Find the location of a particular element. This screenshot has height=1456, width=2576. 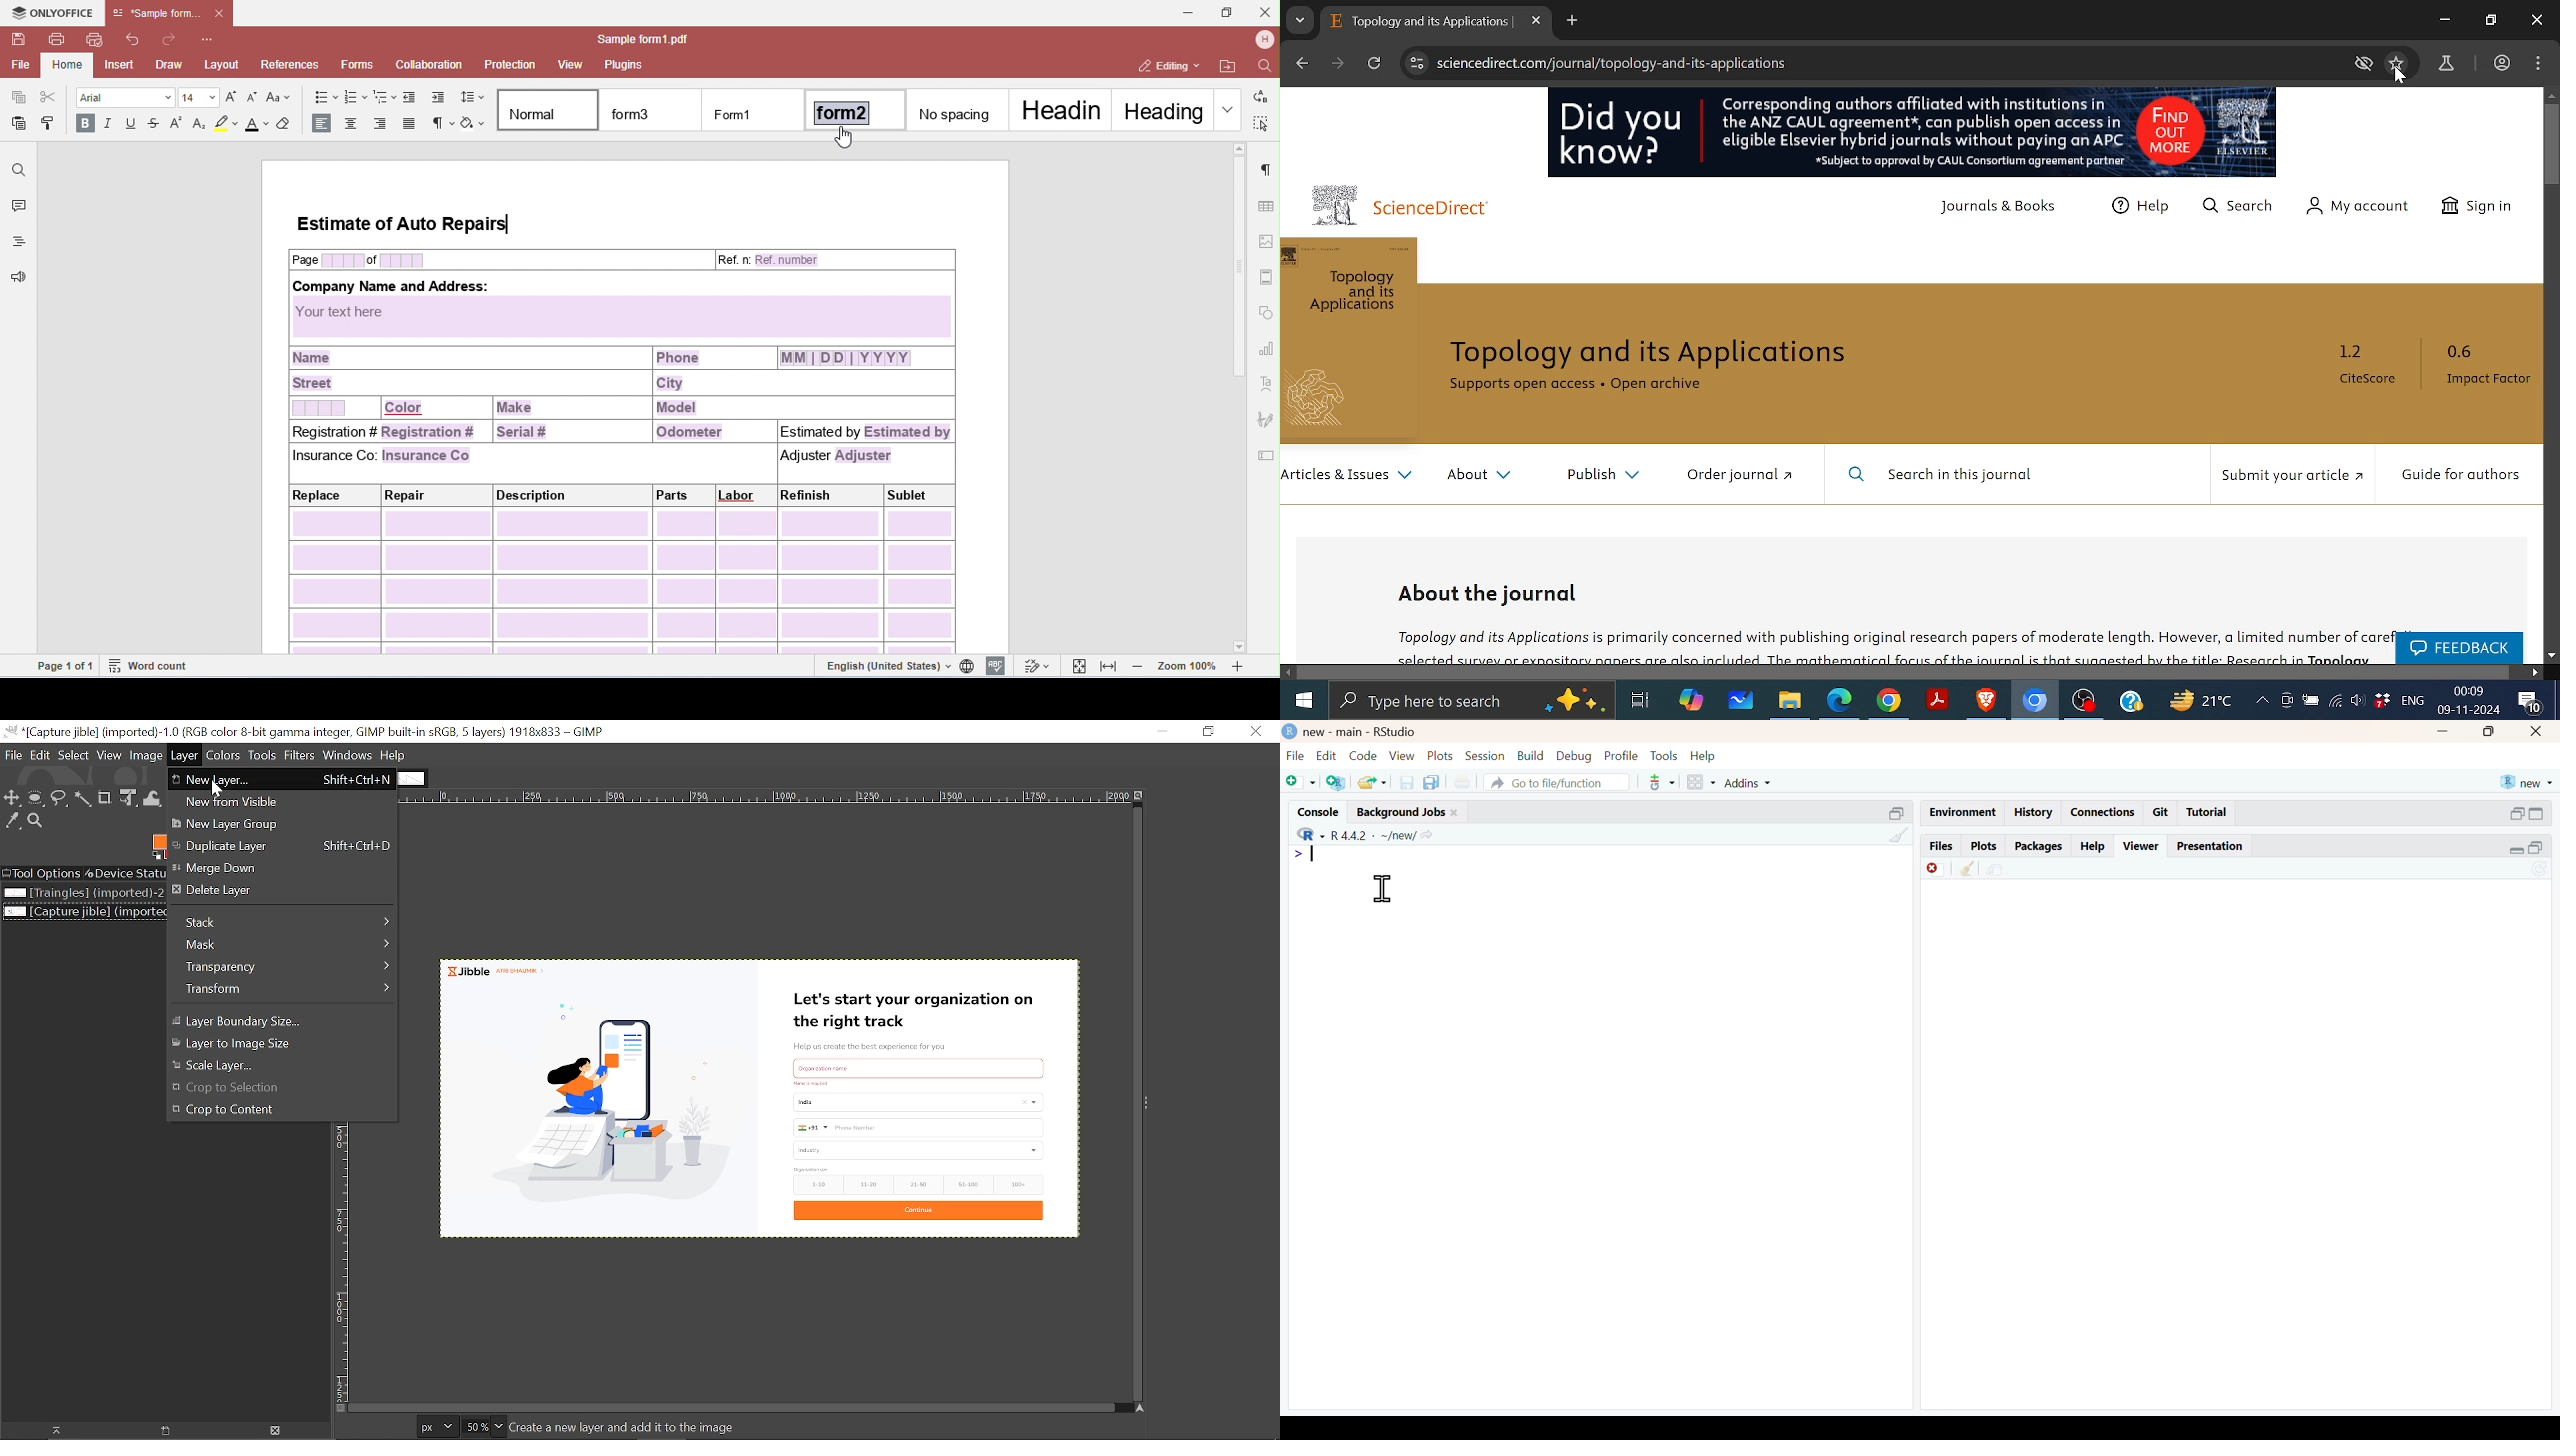

Zoom tool is located at coordinates (39, 822).